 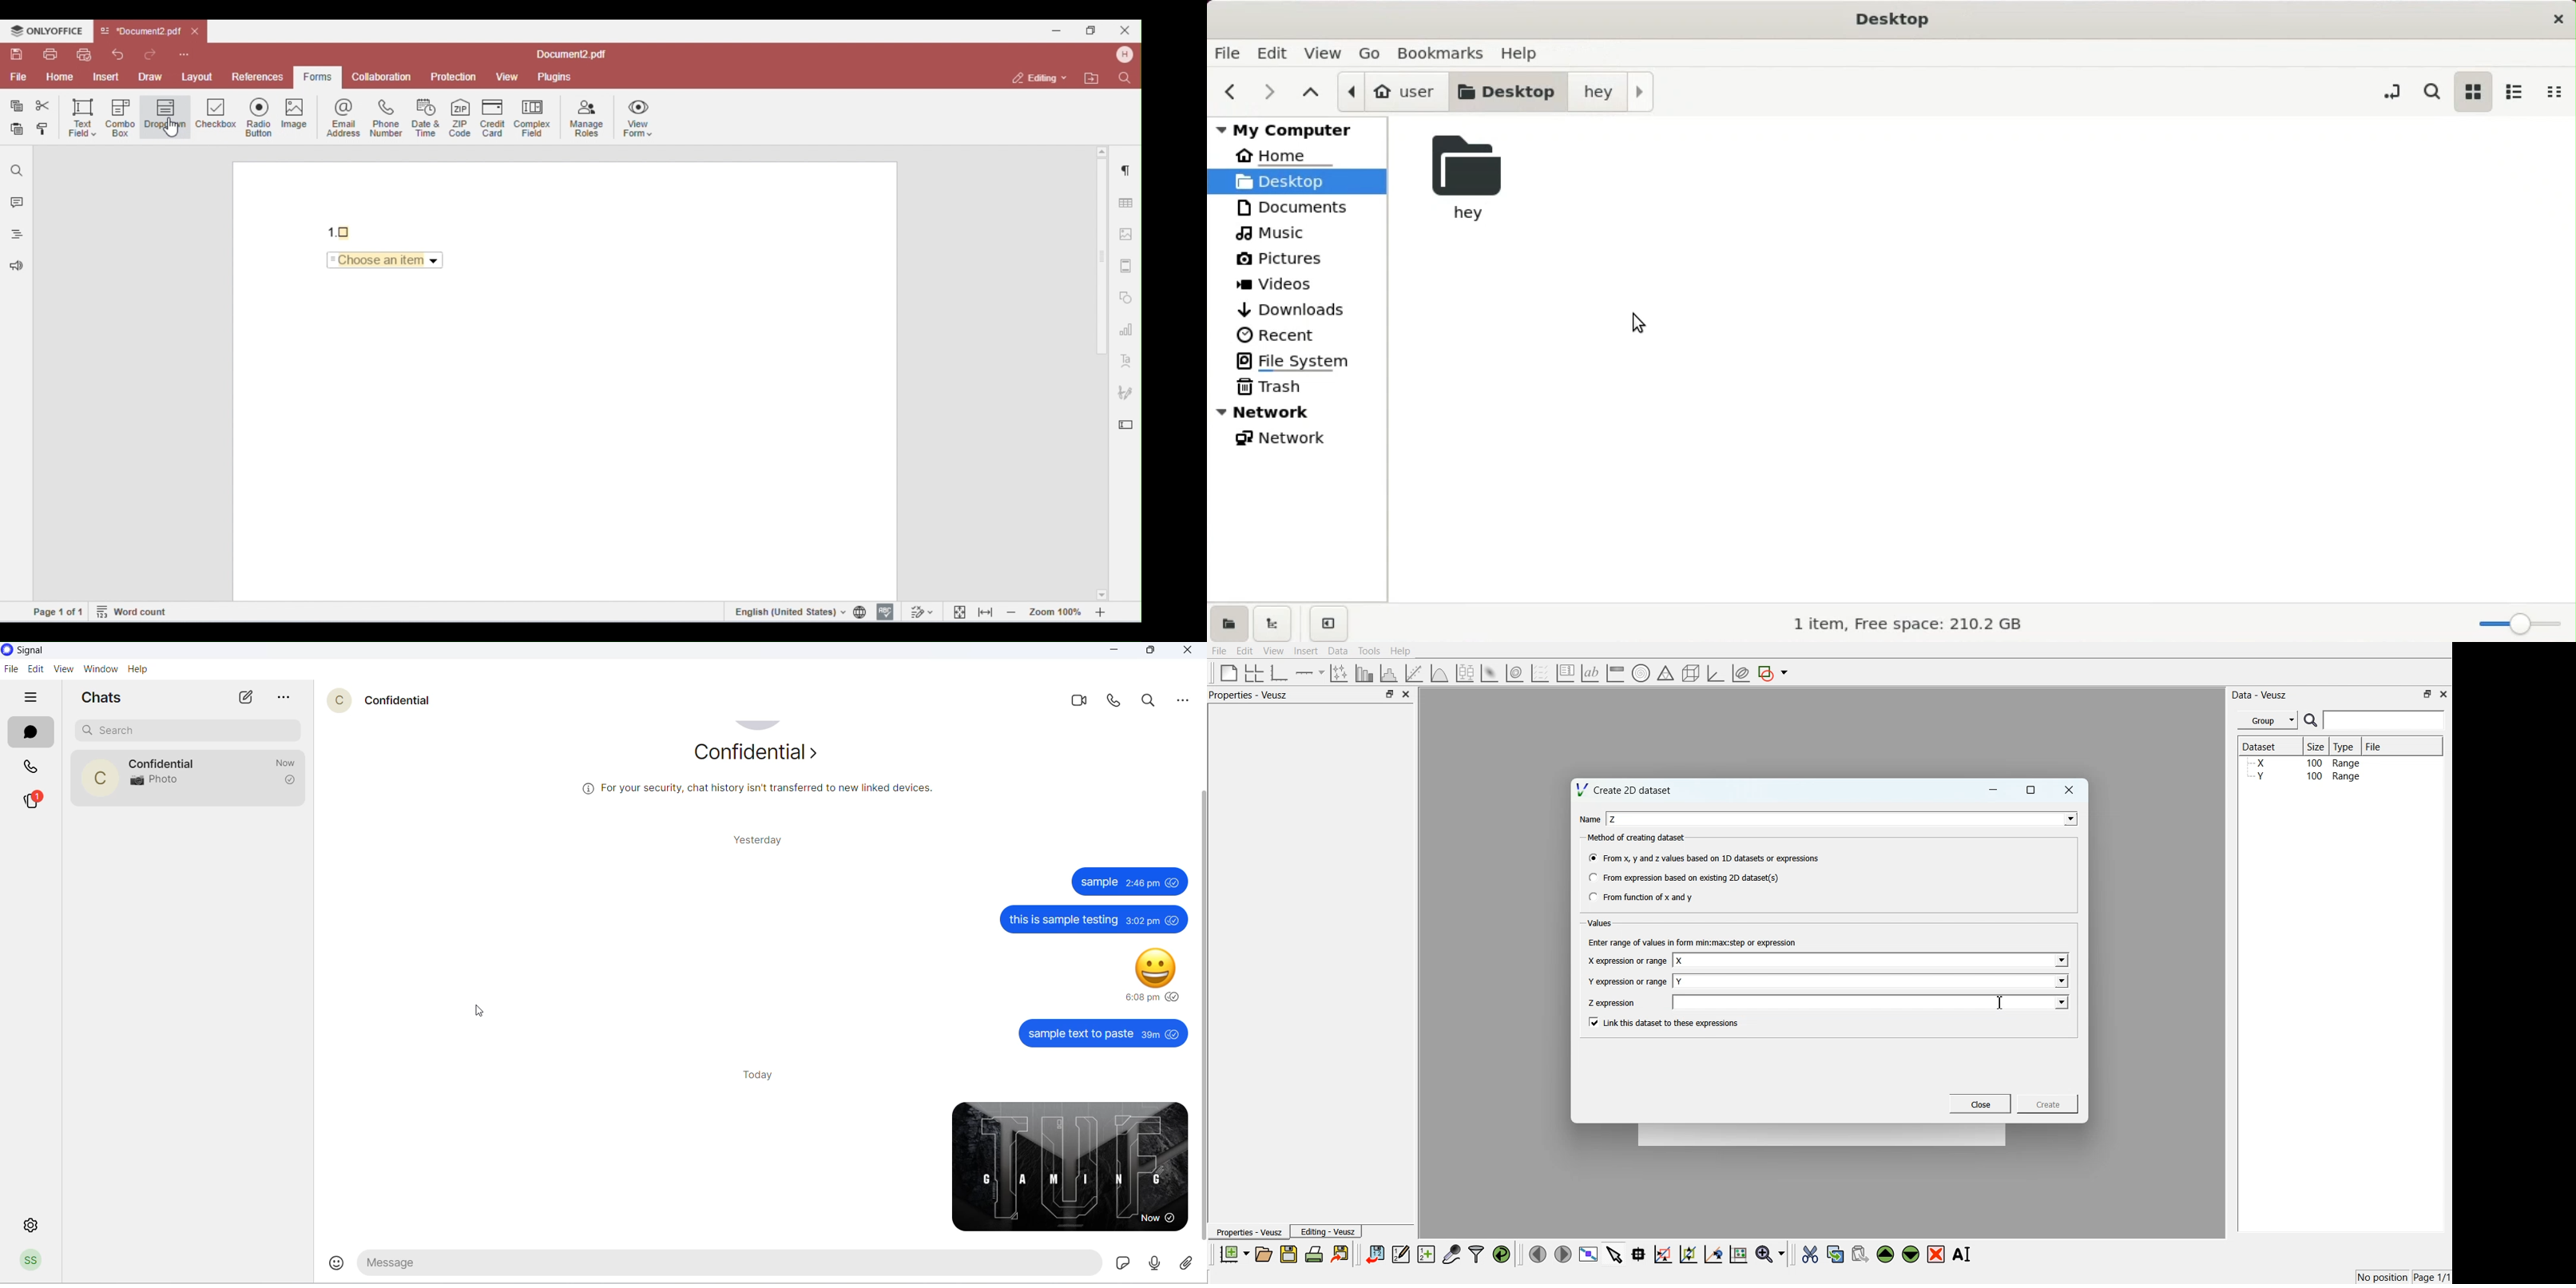 What do you see at coordinates (62, 670) in the screenshot?
I see `view` at bounding box center [62, 670].